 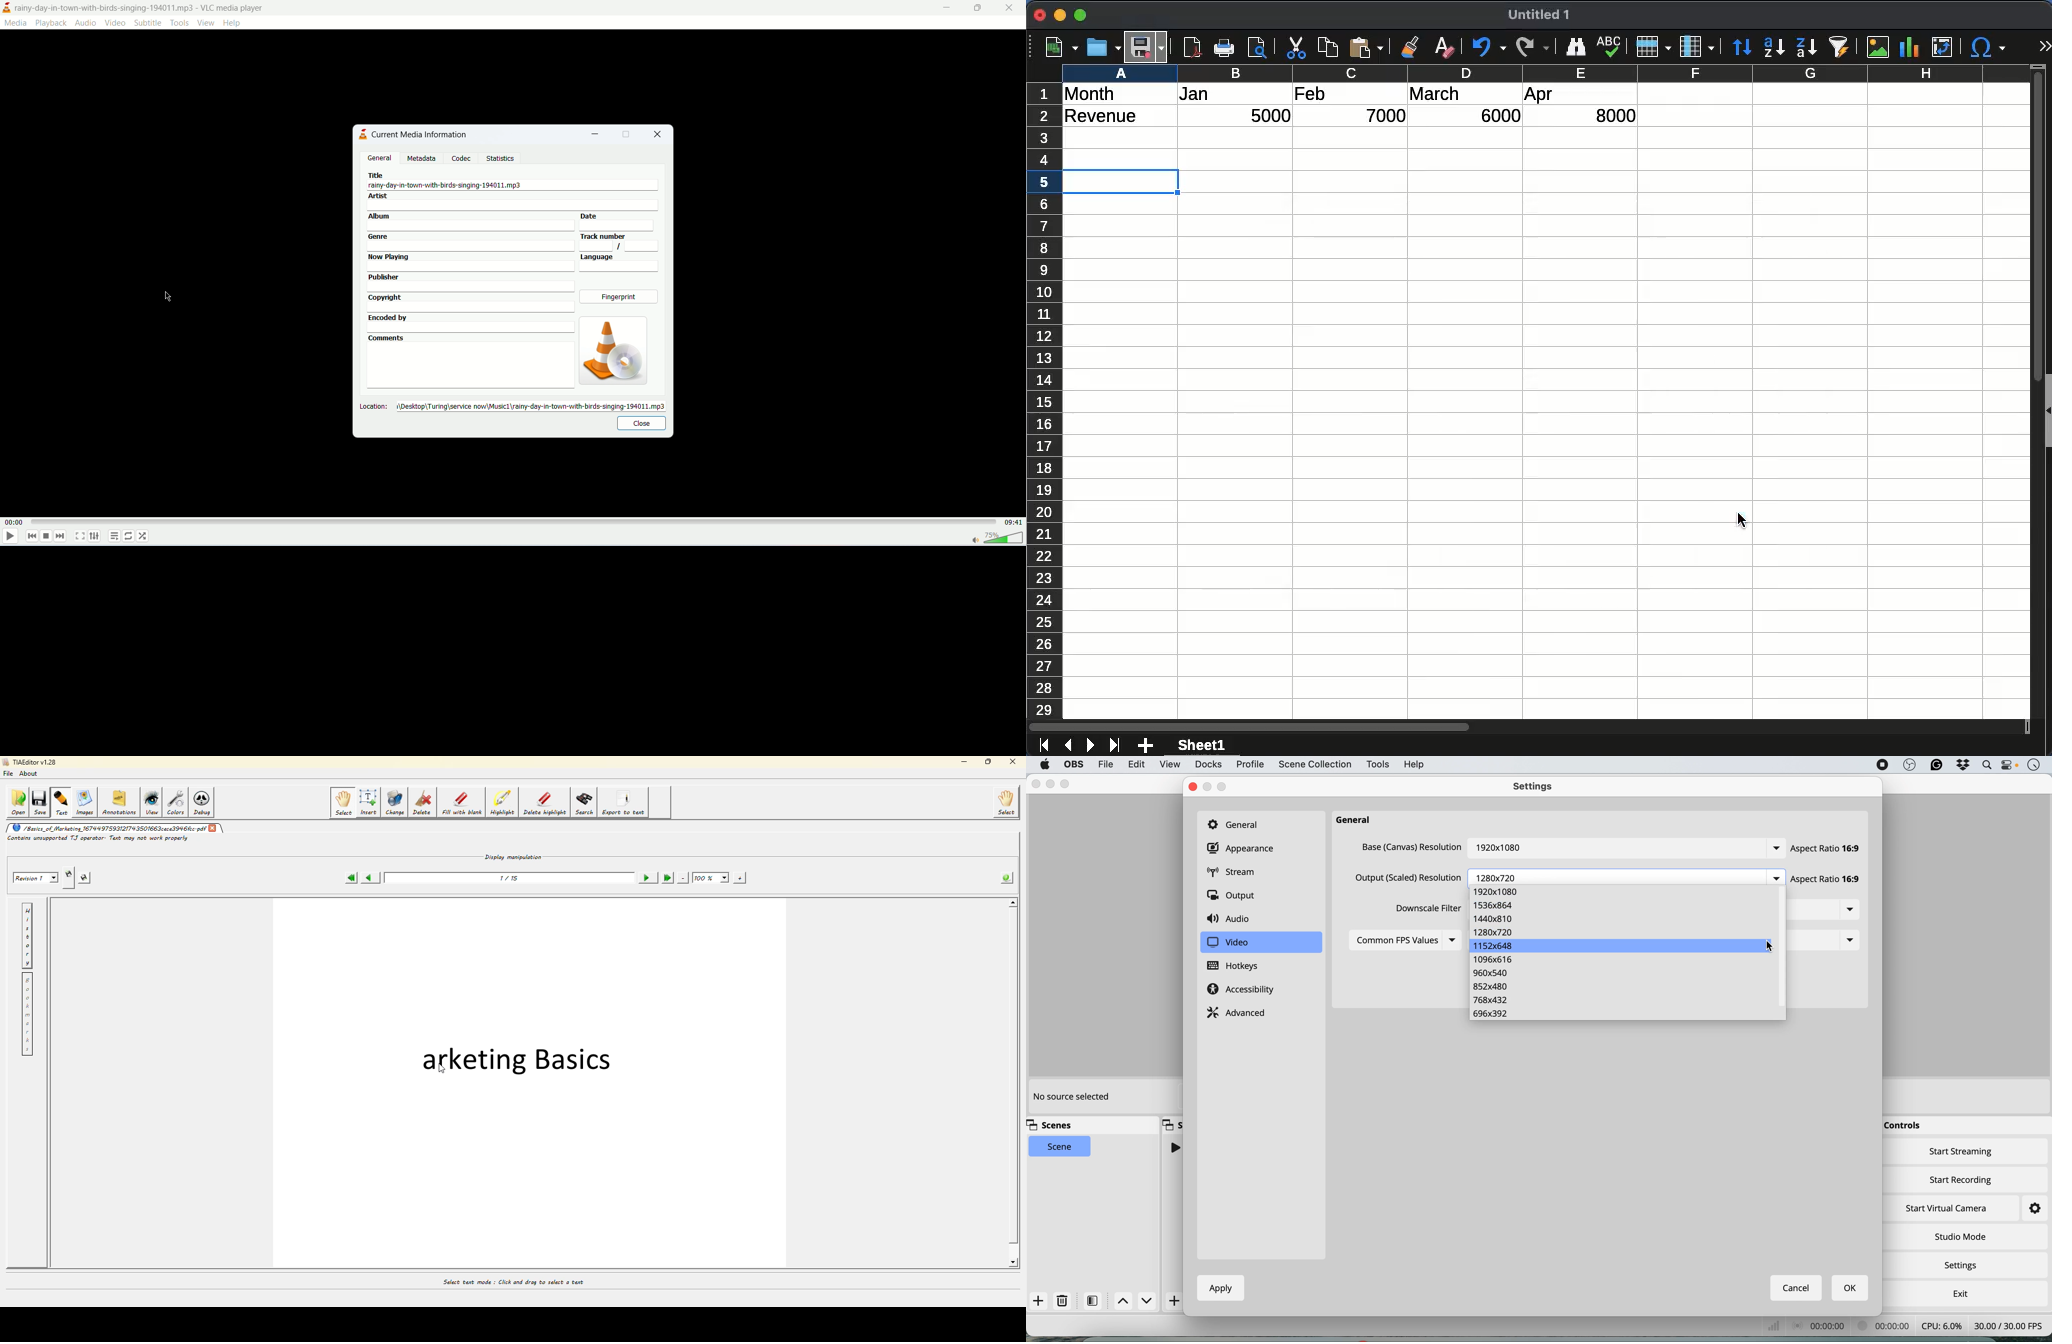 I want to click on revenue, so click(x=1106, y=117).